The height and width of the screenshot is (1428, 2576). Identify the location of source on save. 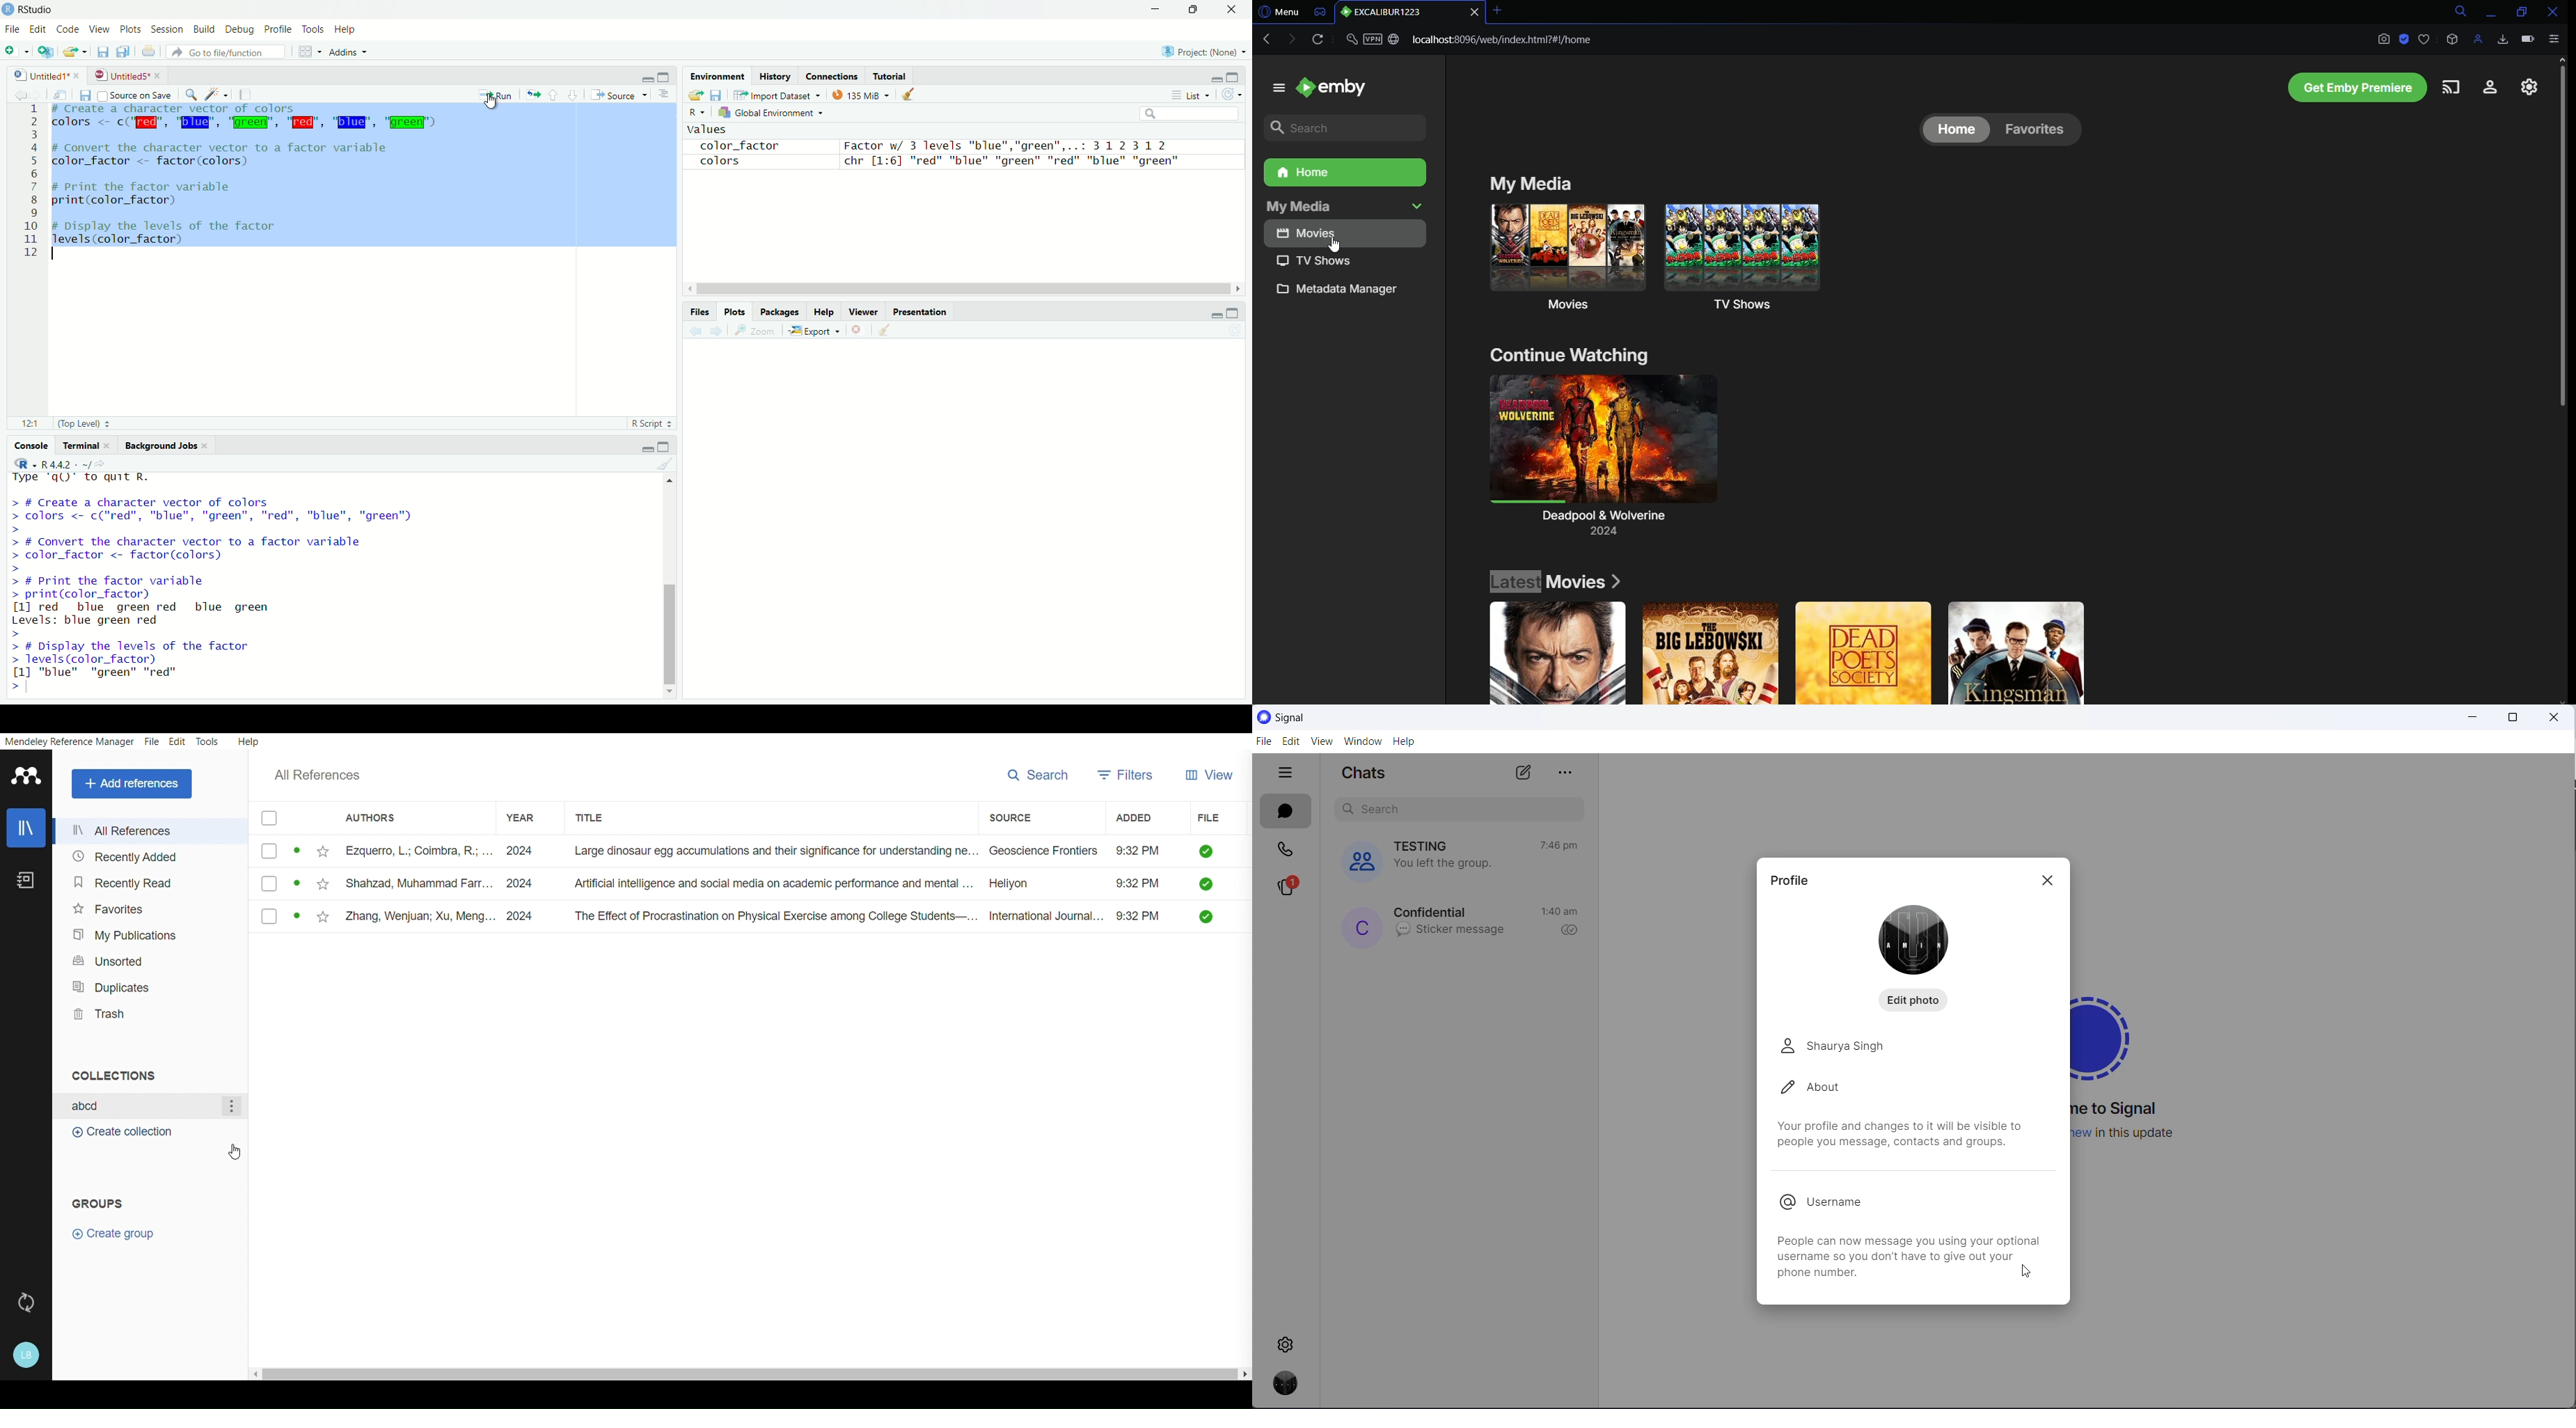
(138, 95).